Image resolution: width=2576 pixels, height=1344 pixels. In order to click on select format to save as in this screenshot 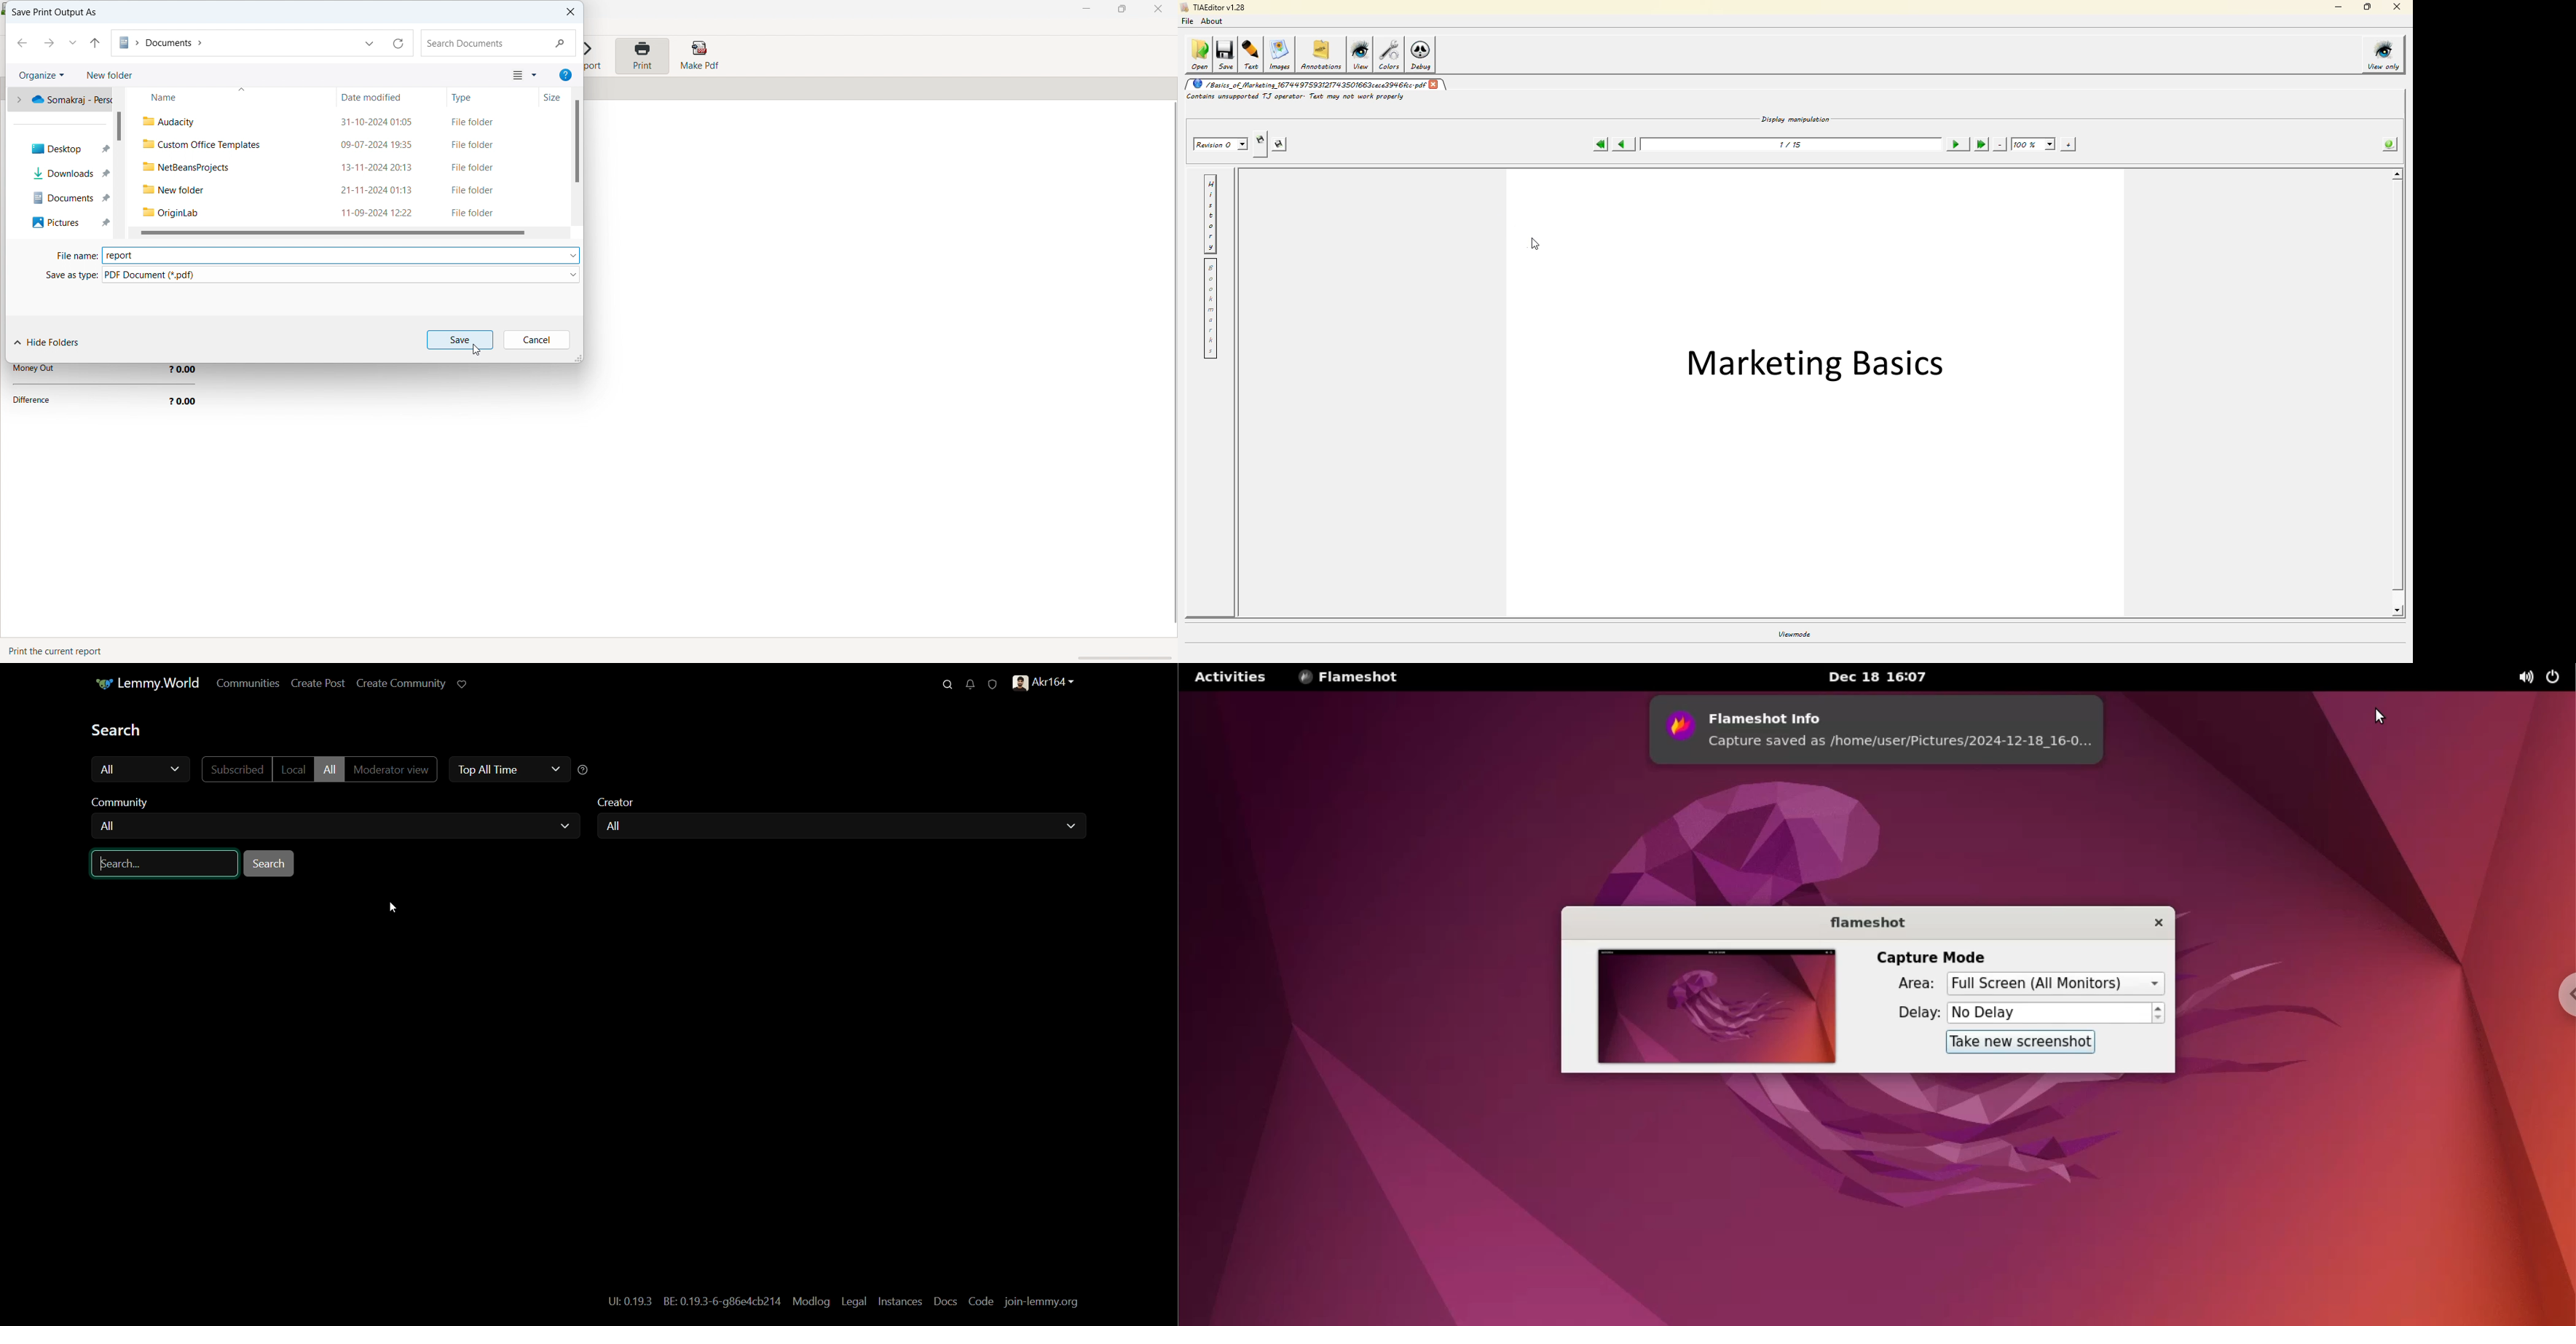, I will do `click(341, 274)`.